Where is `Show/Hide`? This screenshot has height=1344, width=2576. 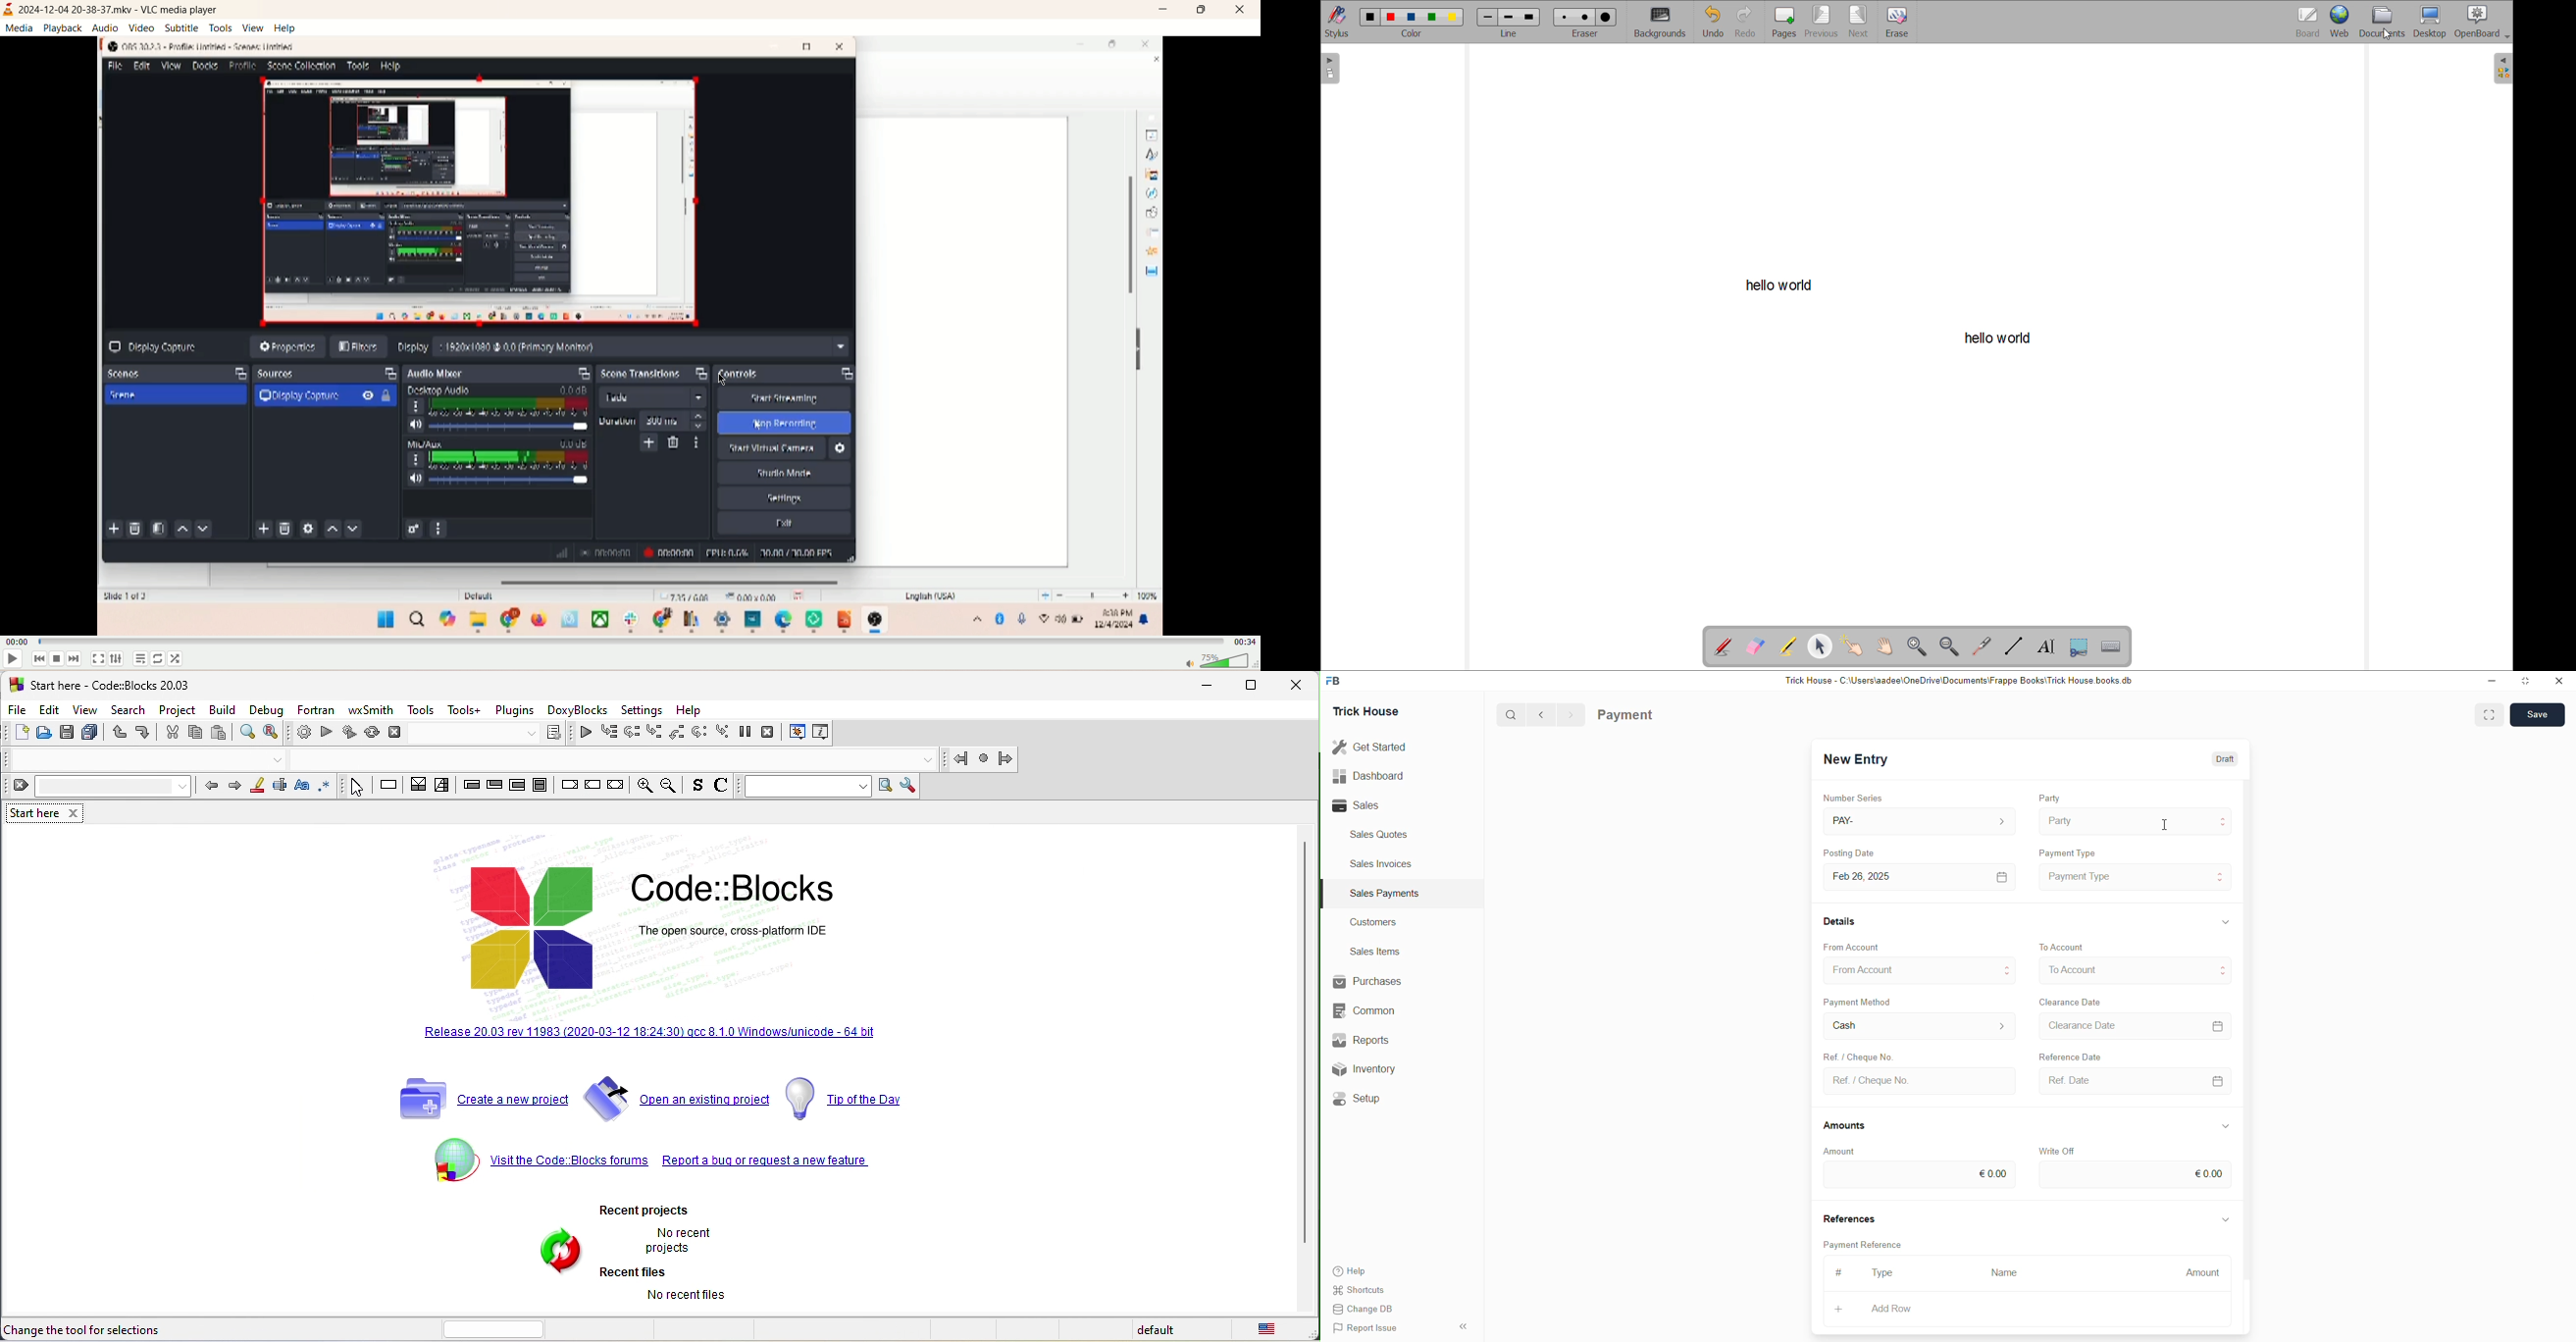
Show/Hide is located at coordinates (2225, 1126).